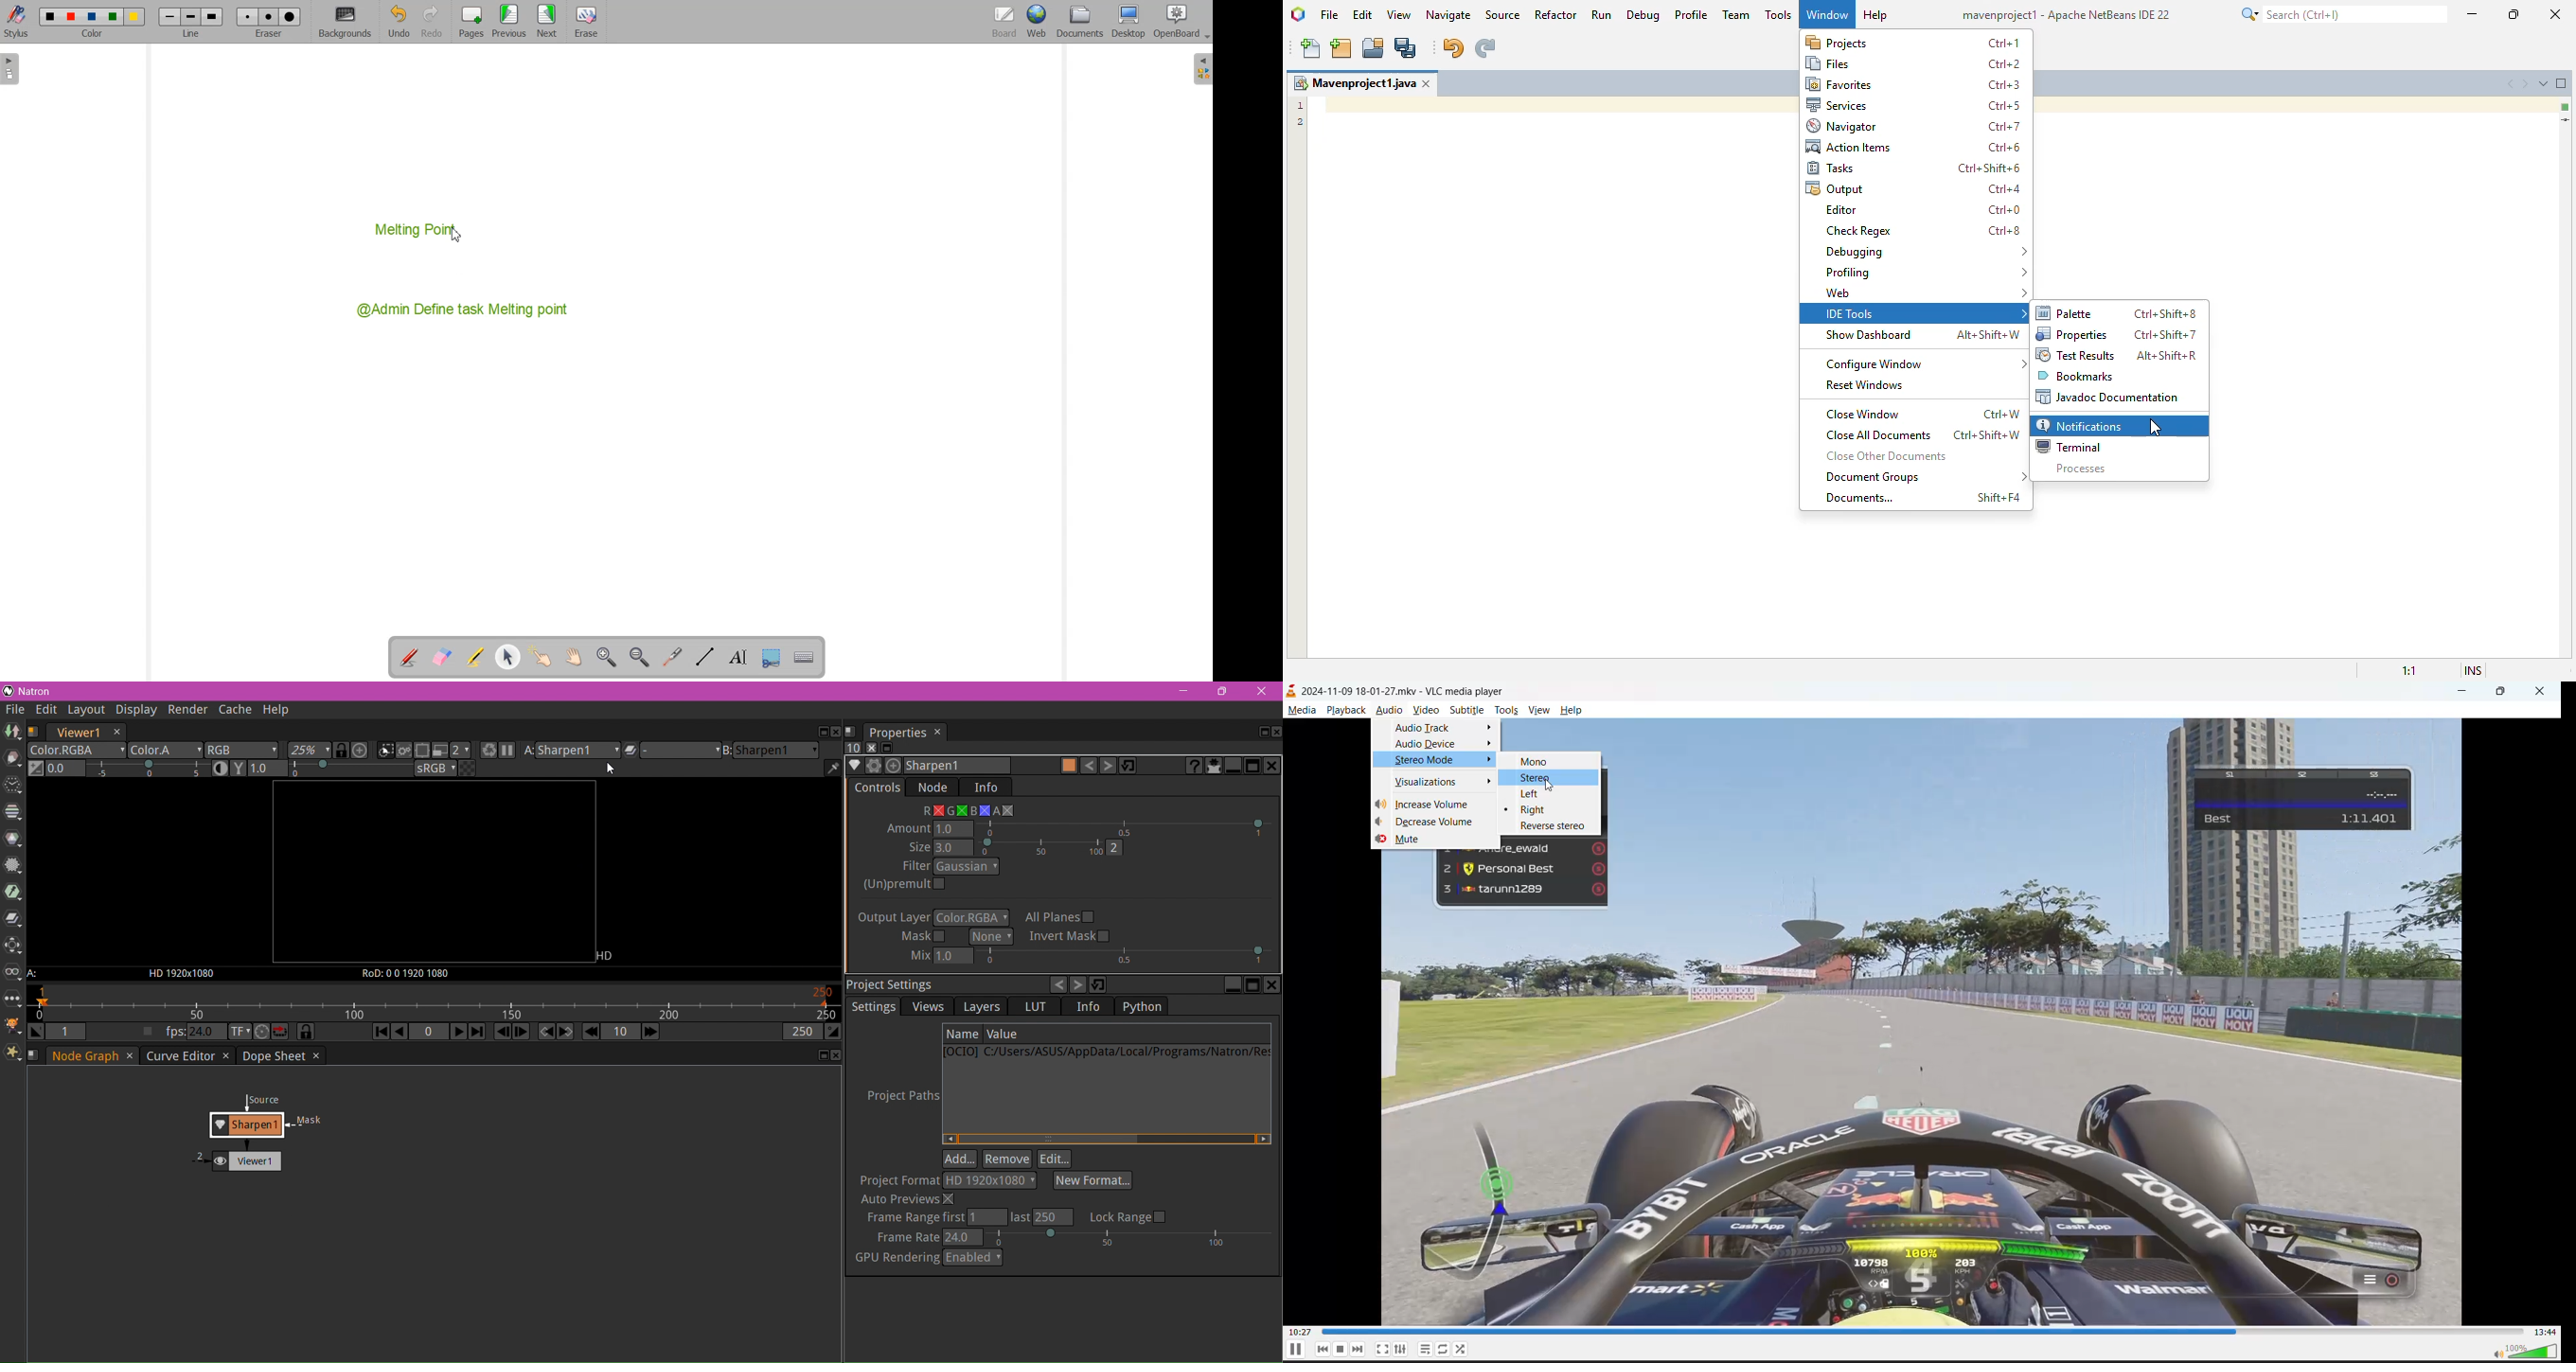 This screenshot has height=1372, width=2576. I want to click on previous, so click(1319, 1350).